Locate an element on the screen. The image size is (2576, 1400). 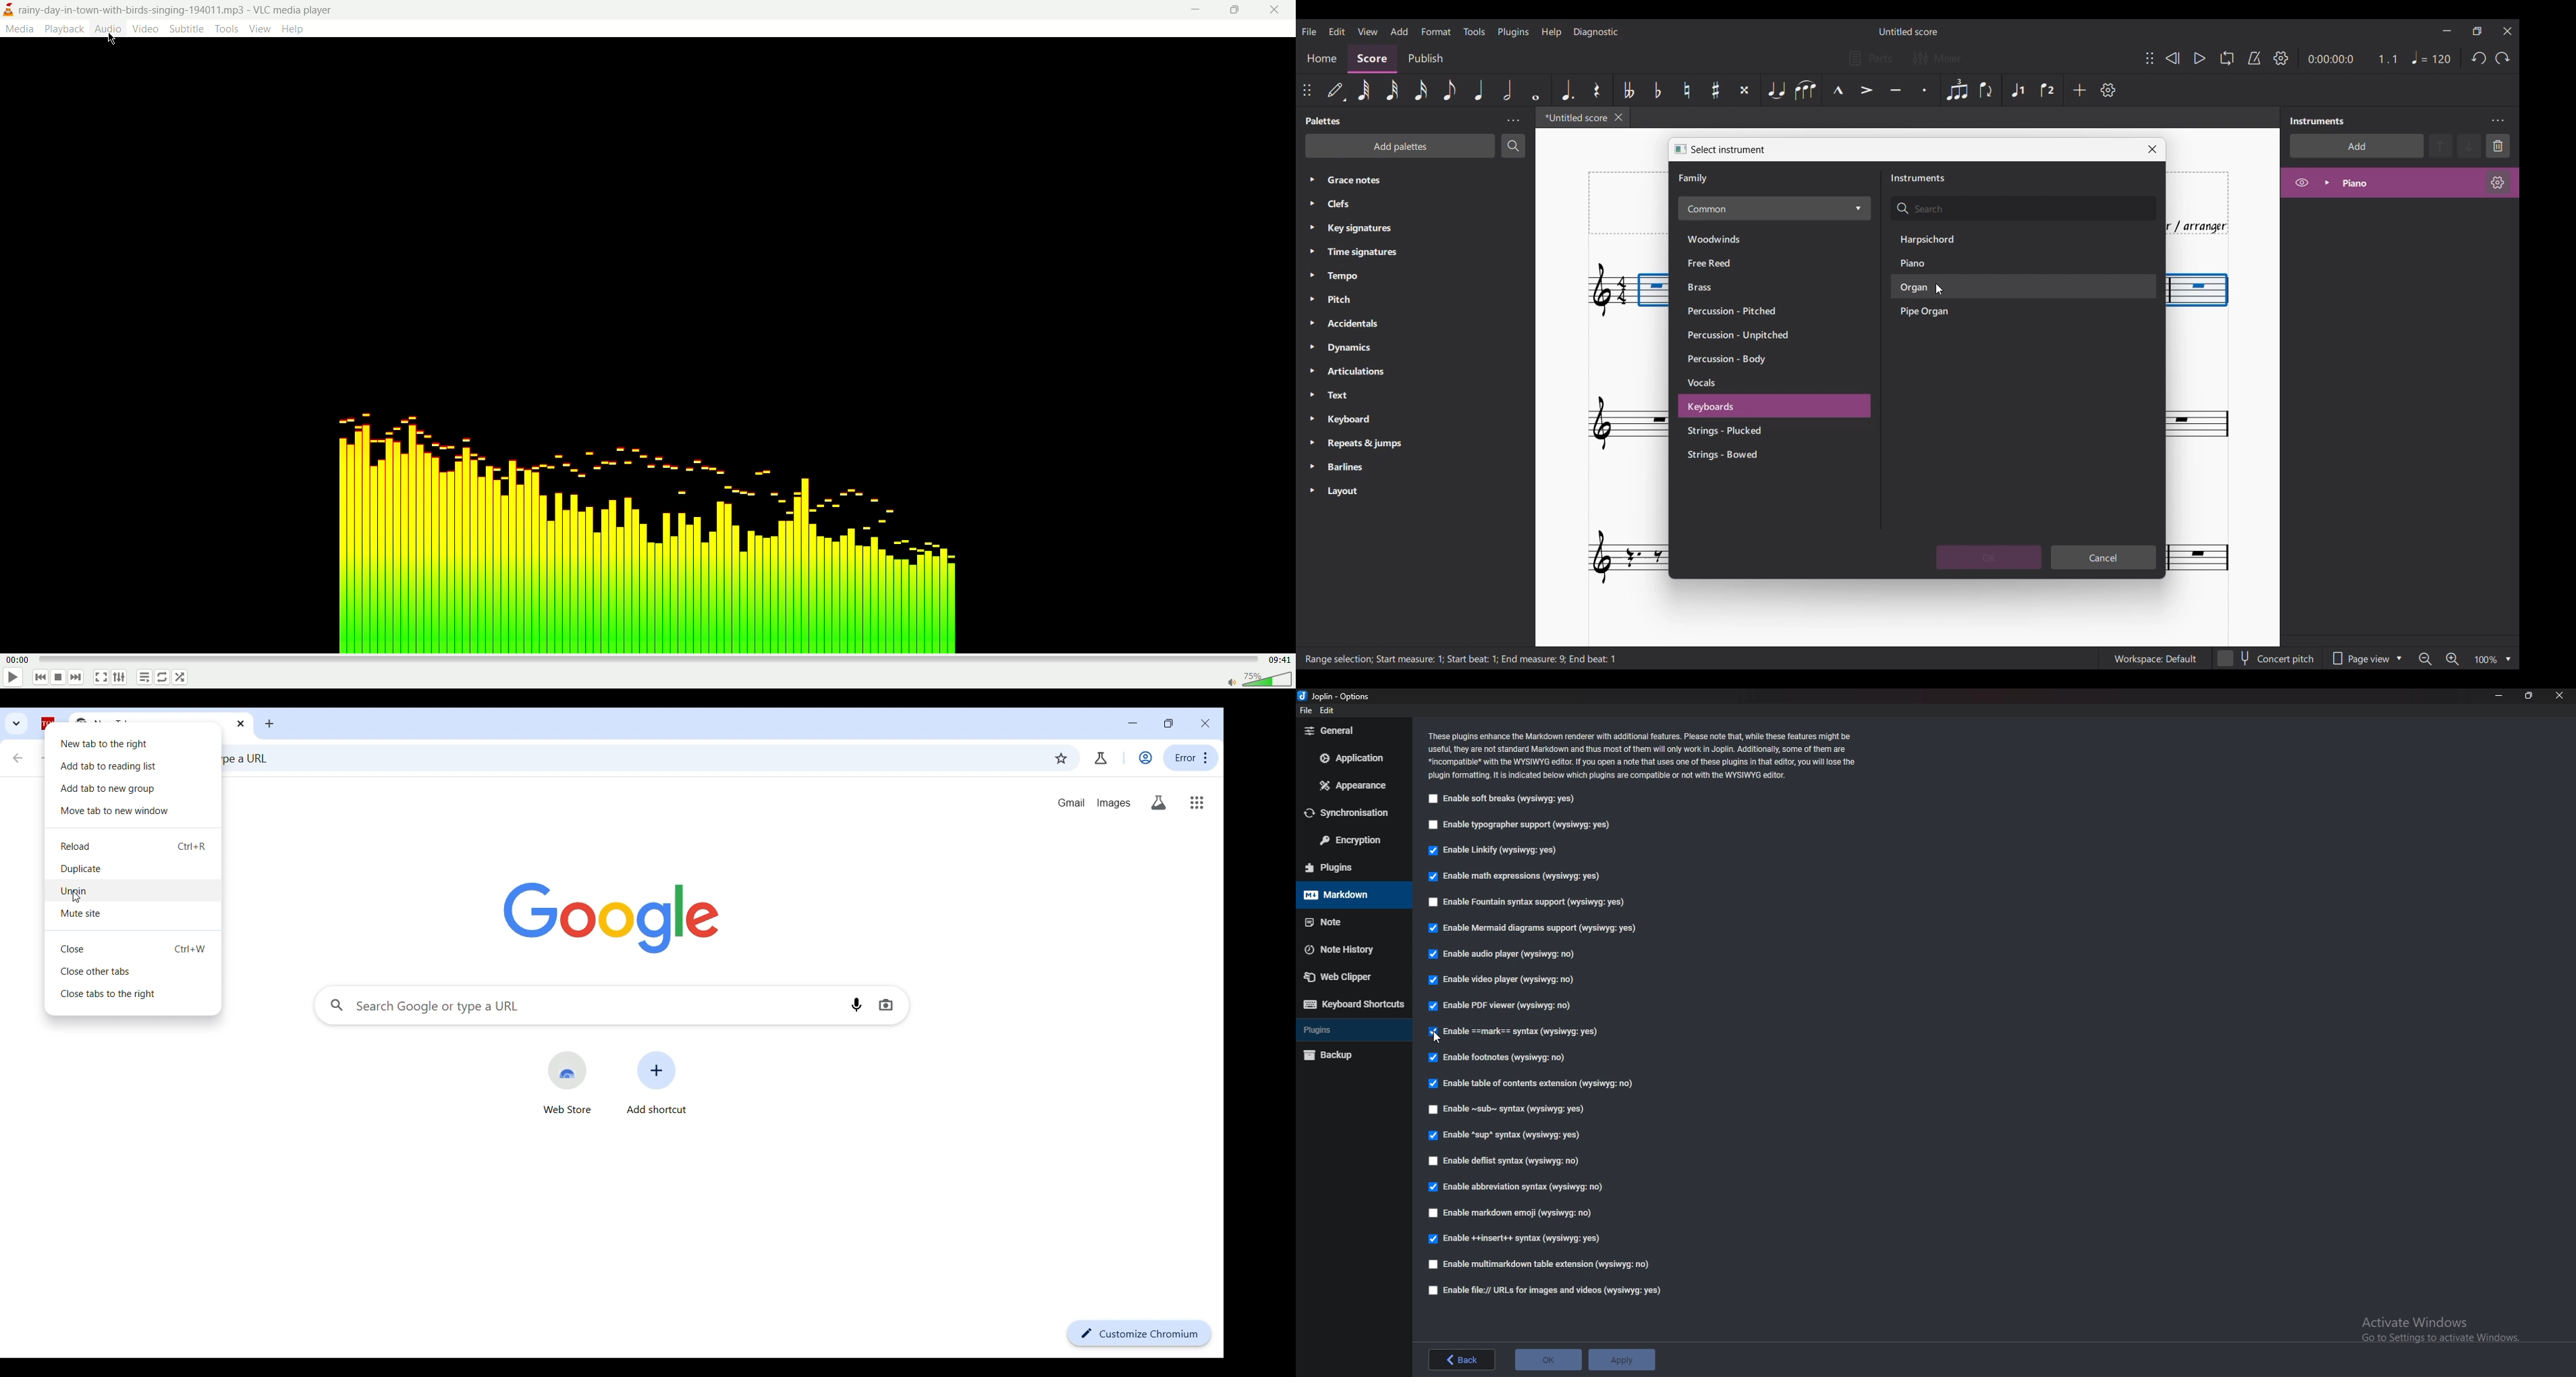
apply is located at coordinates (1620, 1358).